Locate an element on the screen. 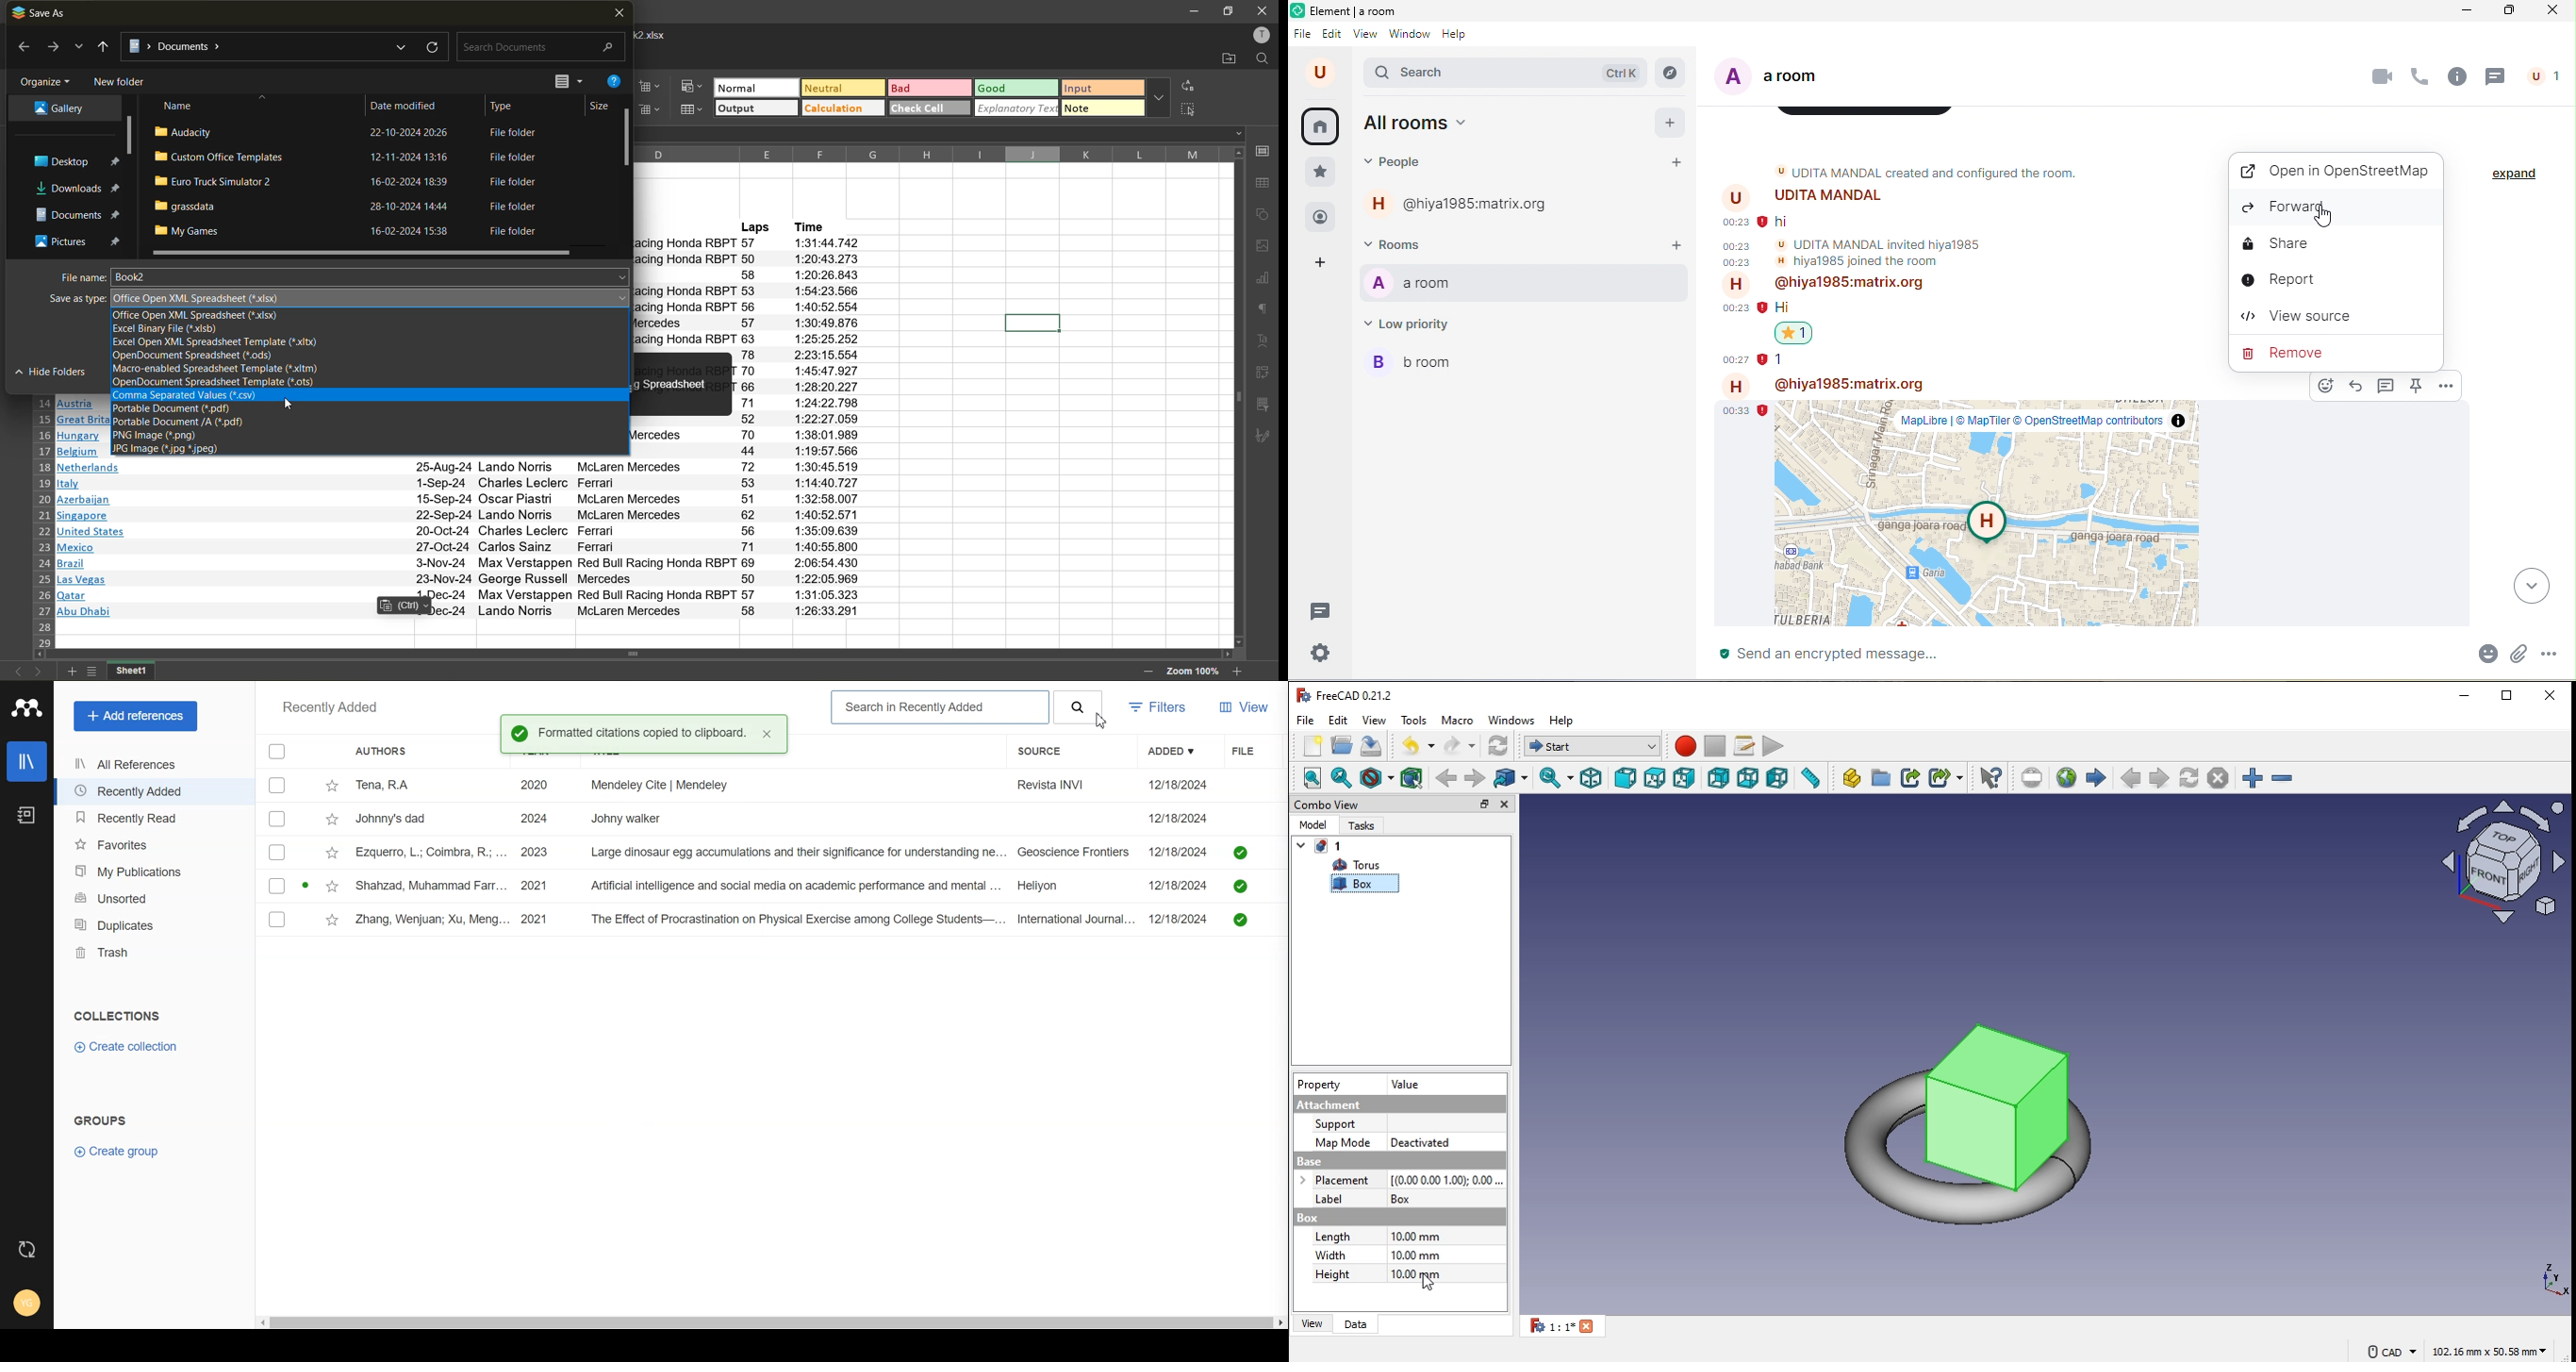 This screenshot has height=1372, width=2576. voice chat is located at coordinates (2419, 75).